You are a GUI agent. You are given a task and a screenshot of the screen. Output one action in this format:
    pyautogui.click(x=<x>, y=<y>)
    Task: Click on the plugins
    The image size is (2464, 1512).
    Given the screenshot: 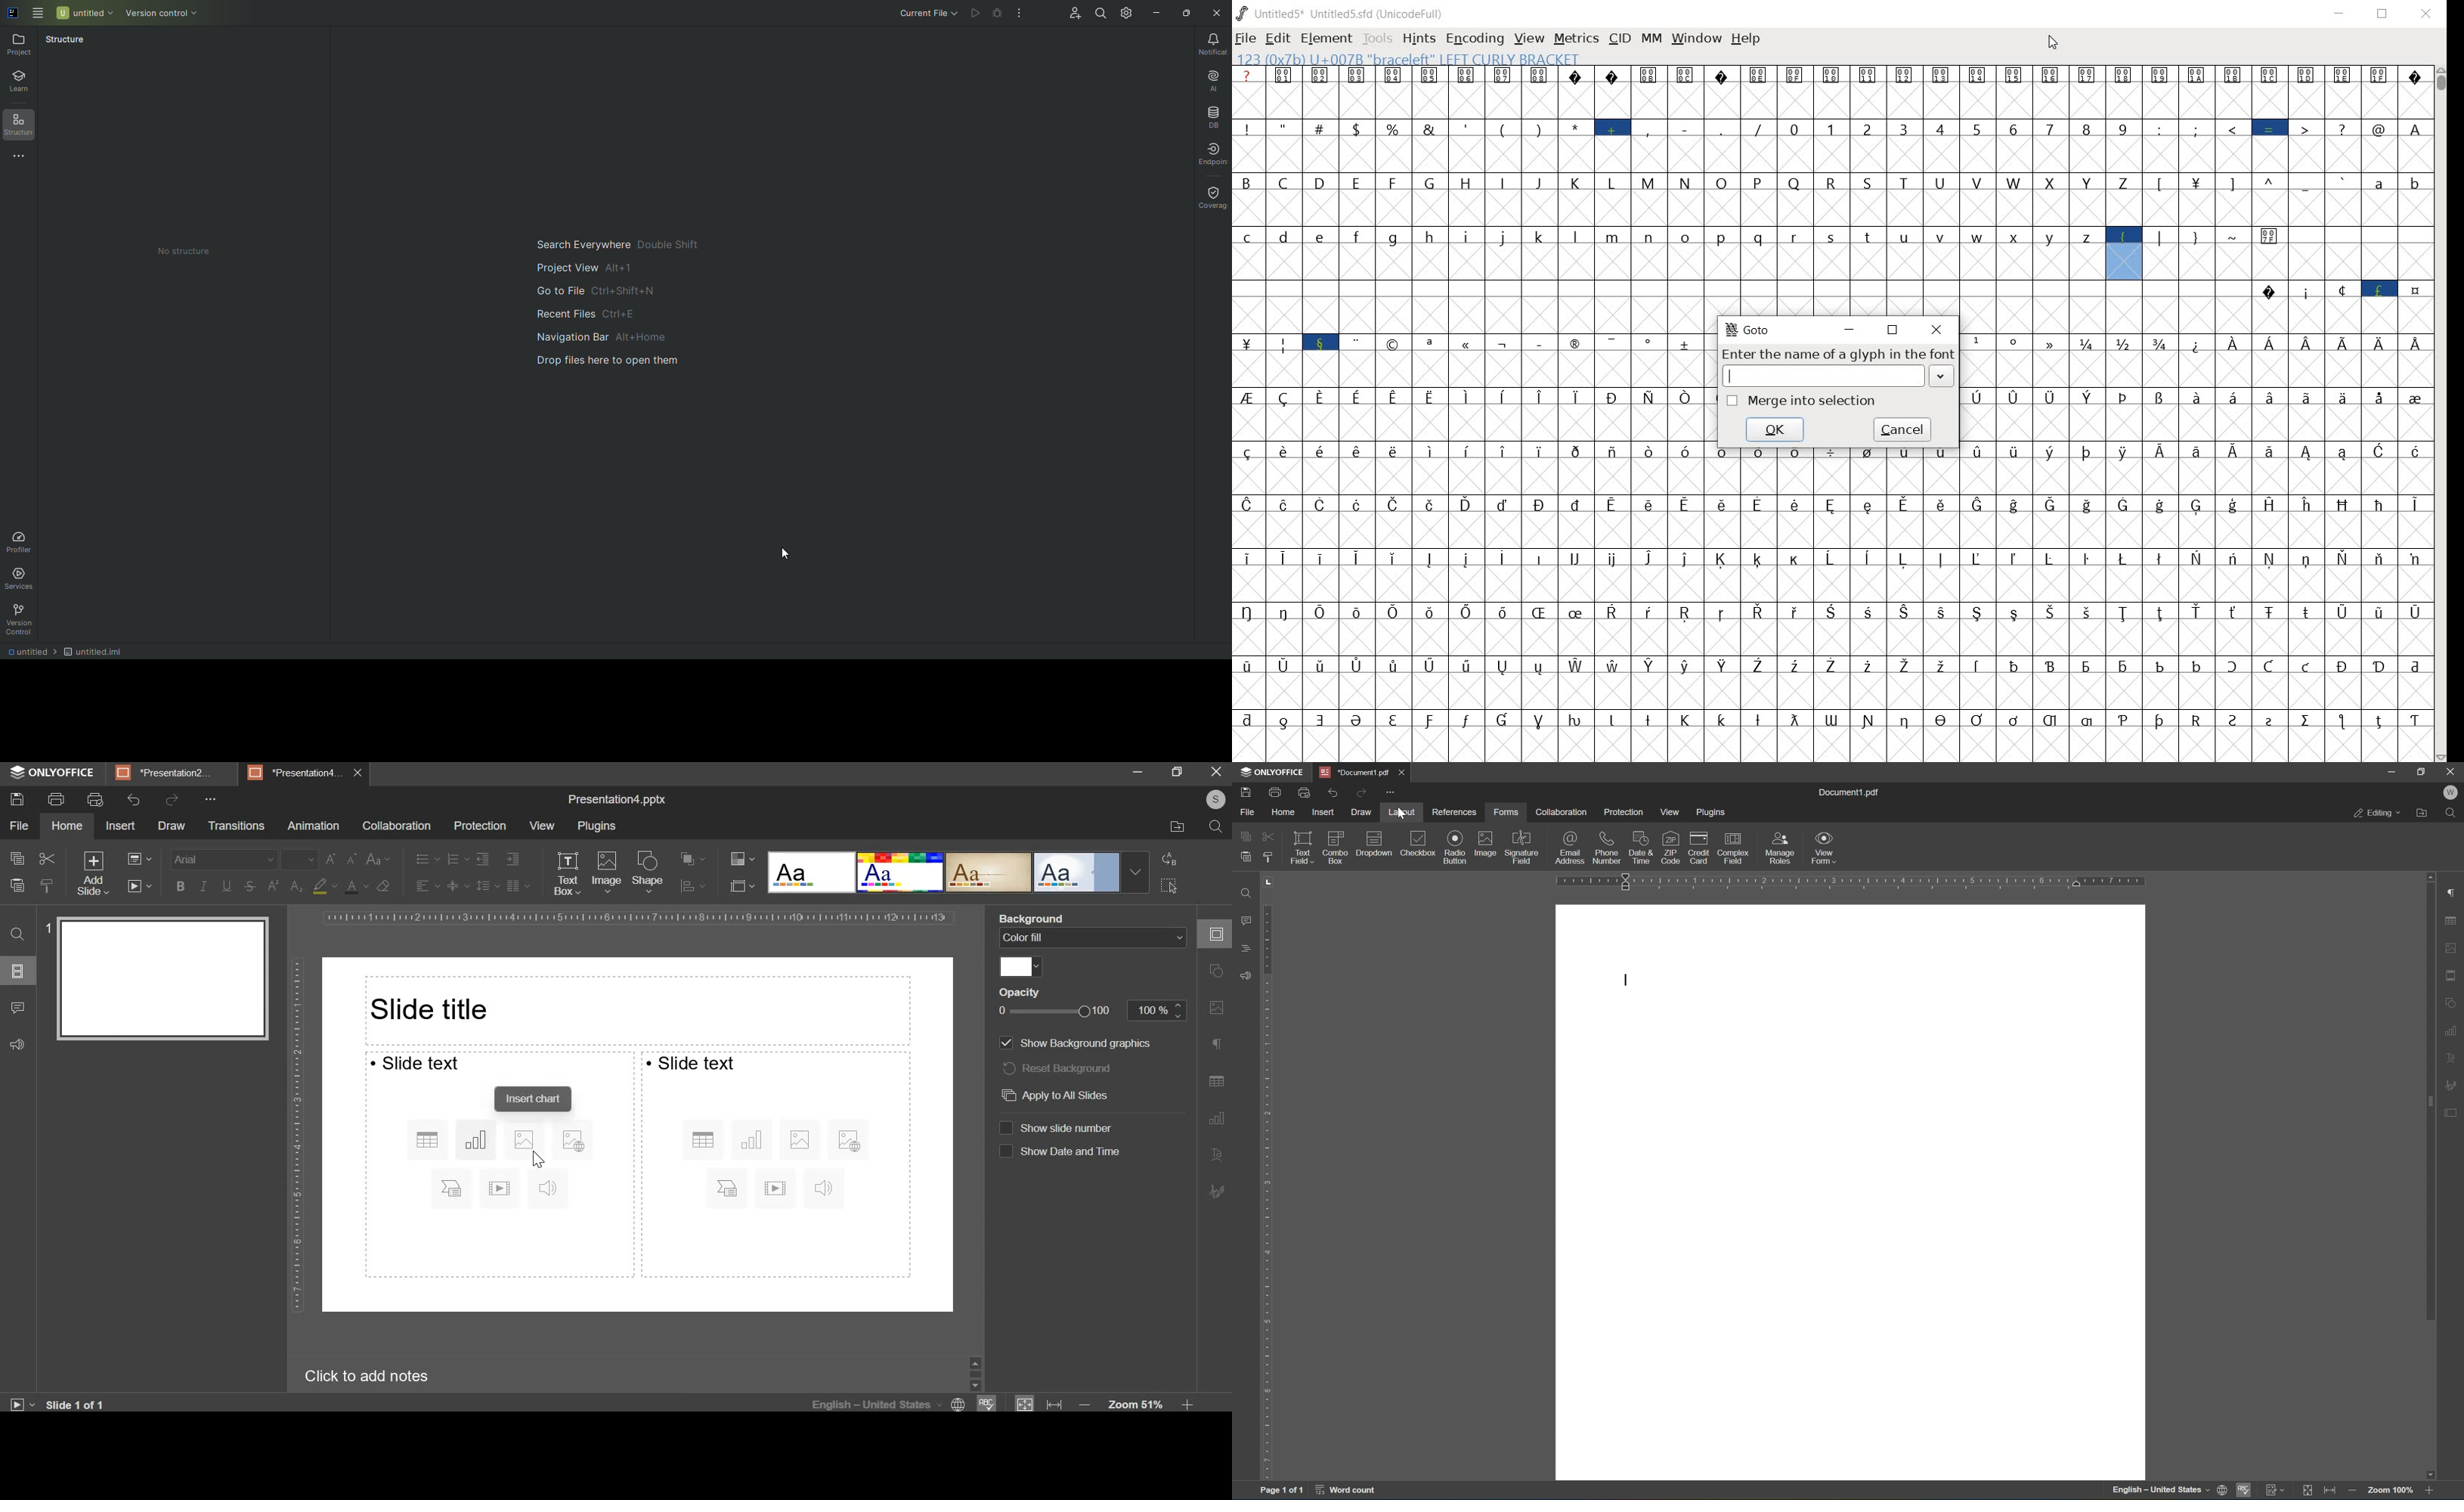 What is the action you would take?
    pyautogui.click(x=1713, y=811)
    